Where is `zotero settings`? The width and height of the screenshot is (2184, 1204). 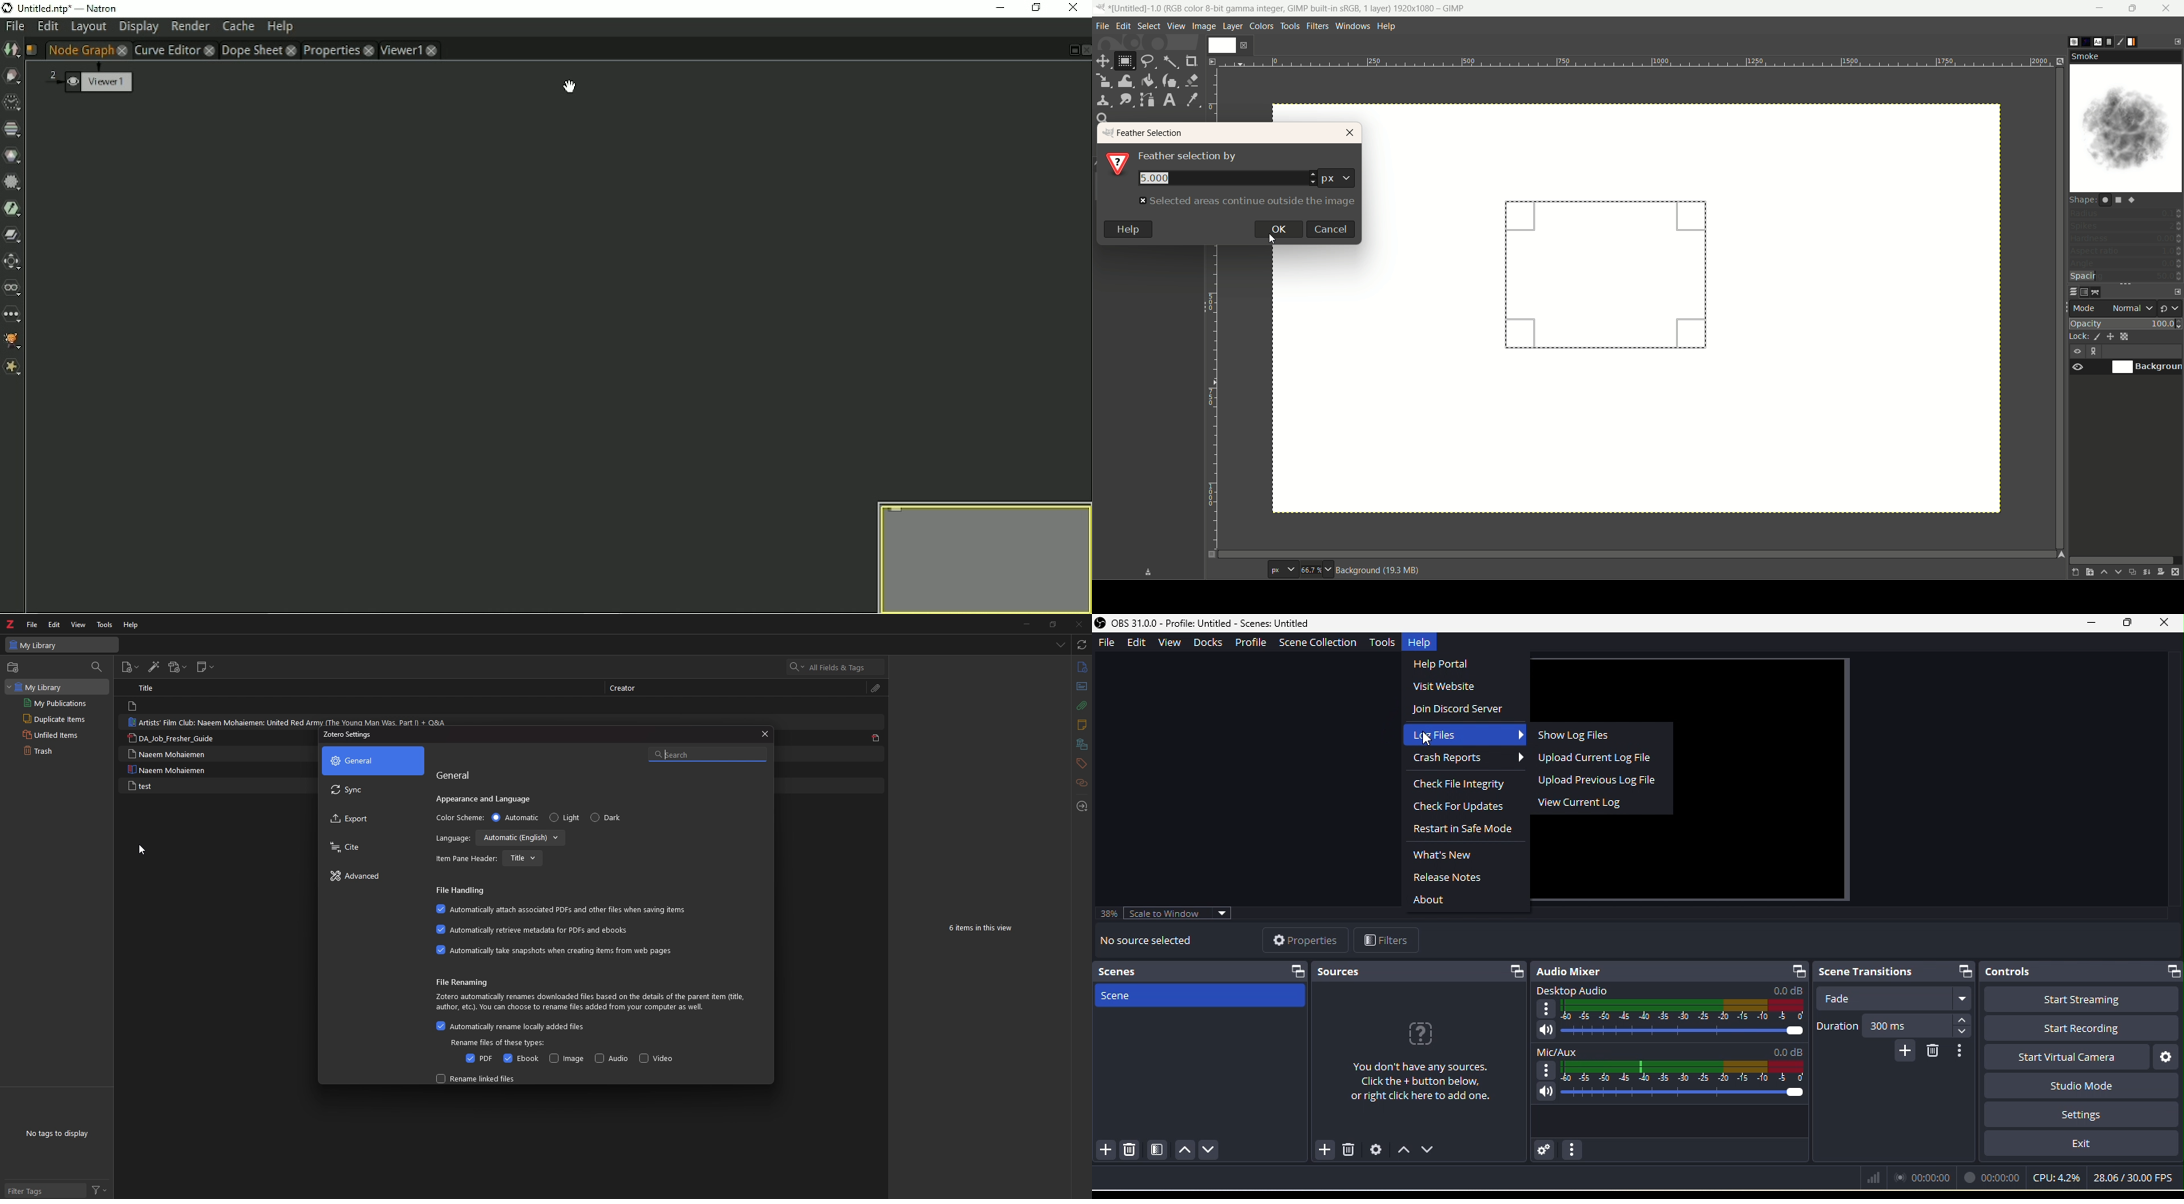
zotero settings is located at coordinates (350, 736).